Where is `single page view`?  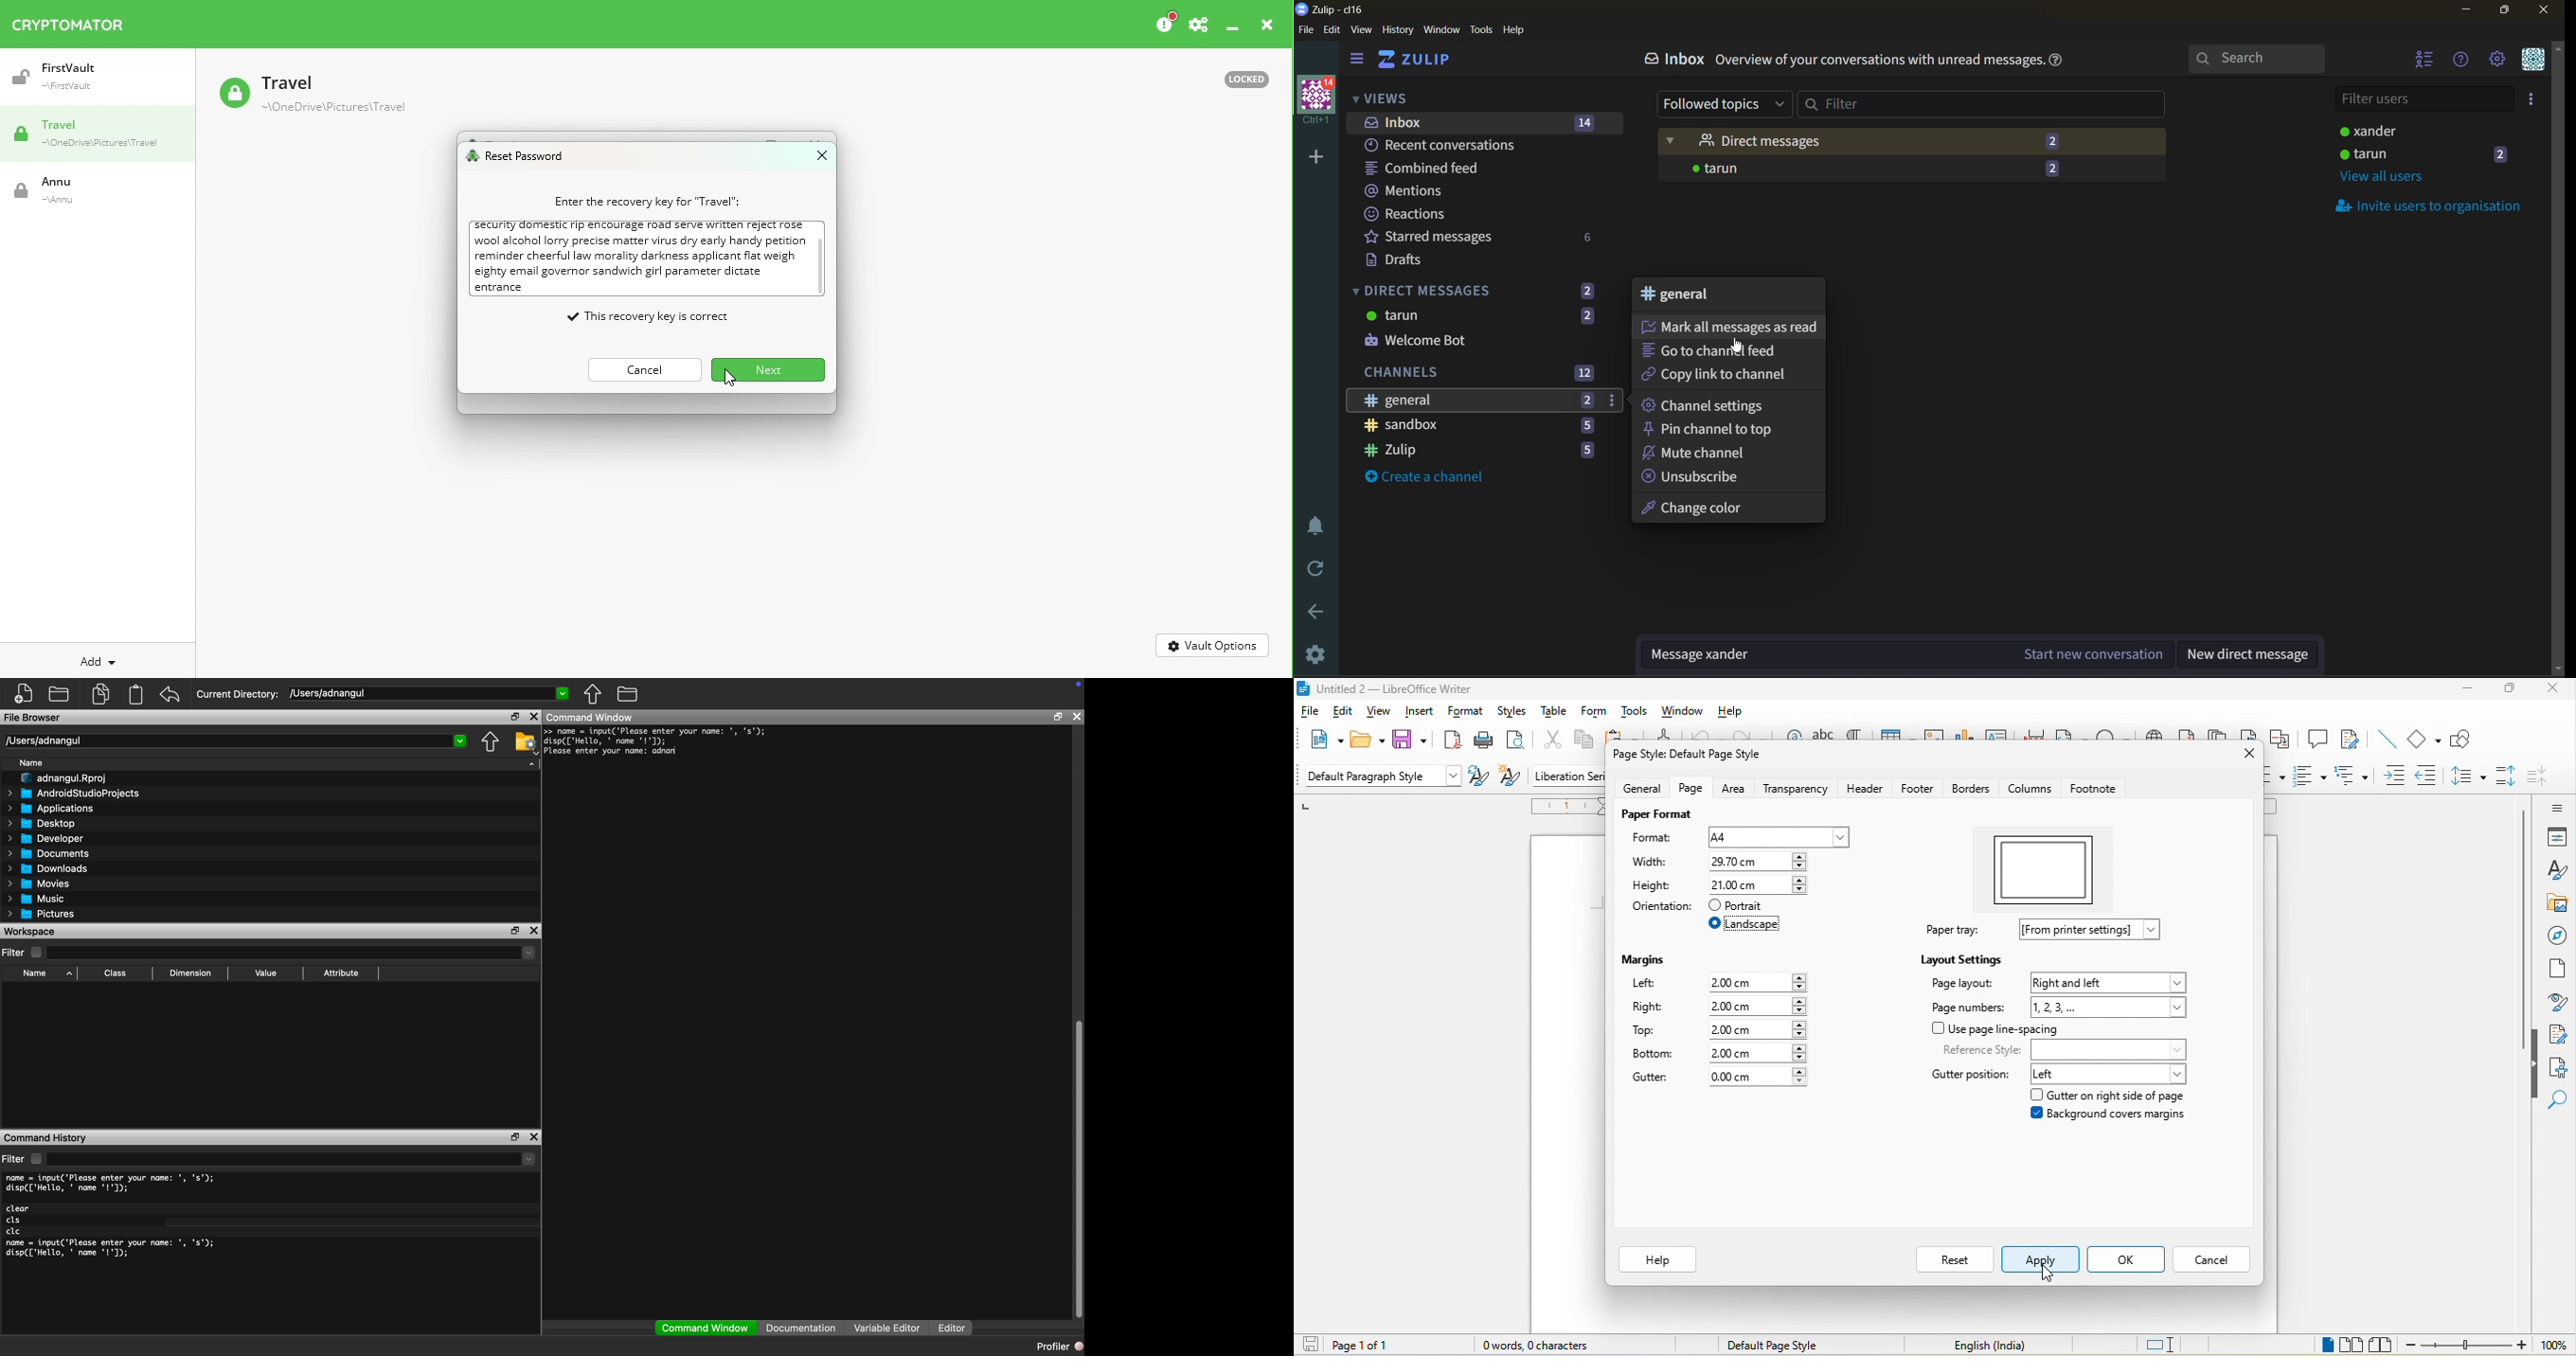
single page view is located at coordinates (2323, 1345).